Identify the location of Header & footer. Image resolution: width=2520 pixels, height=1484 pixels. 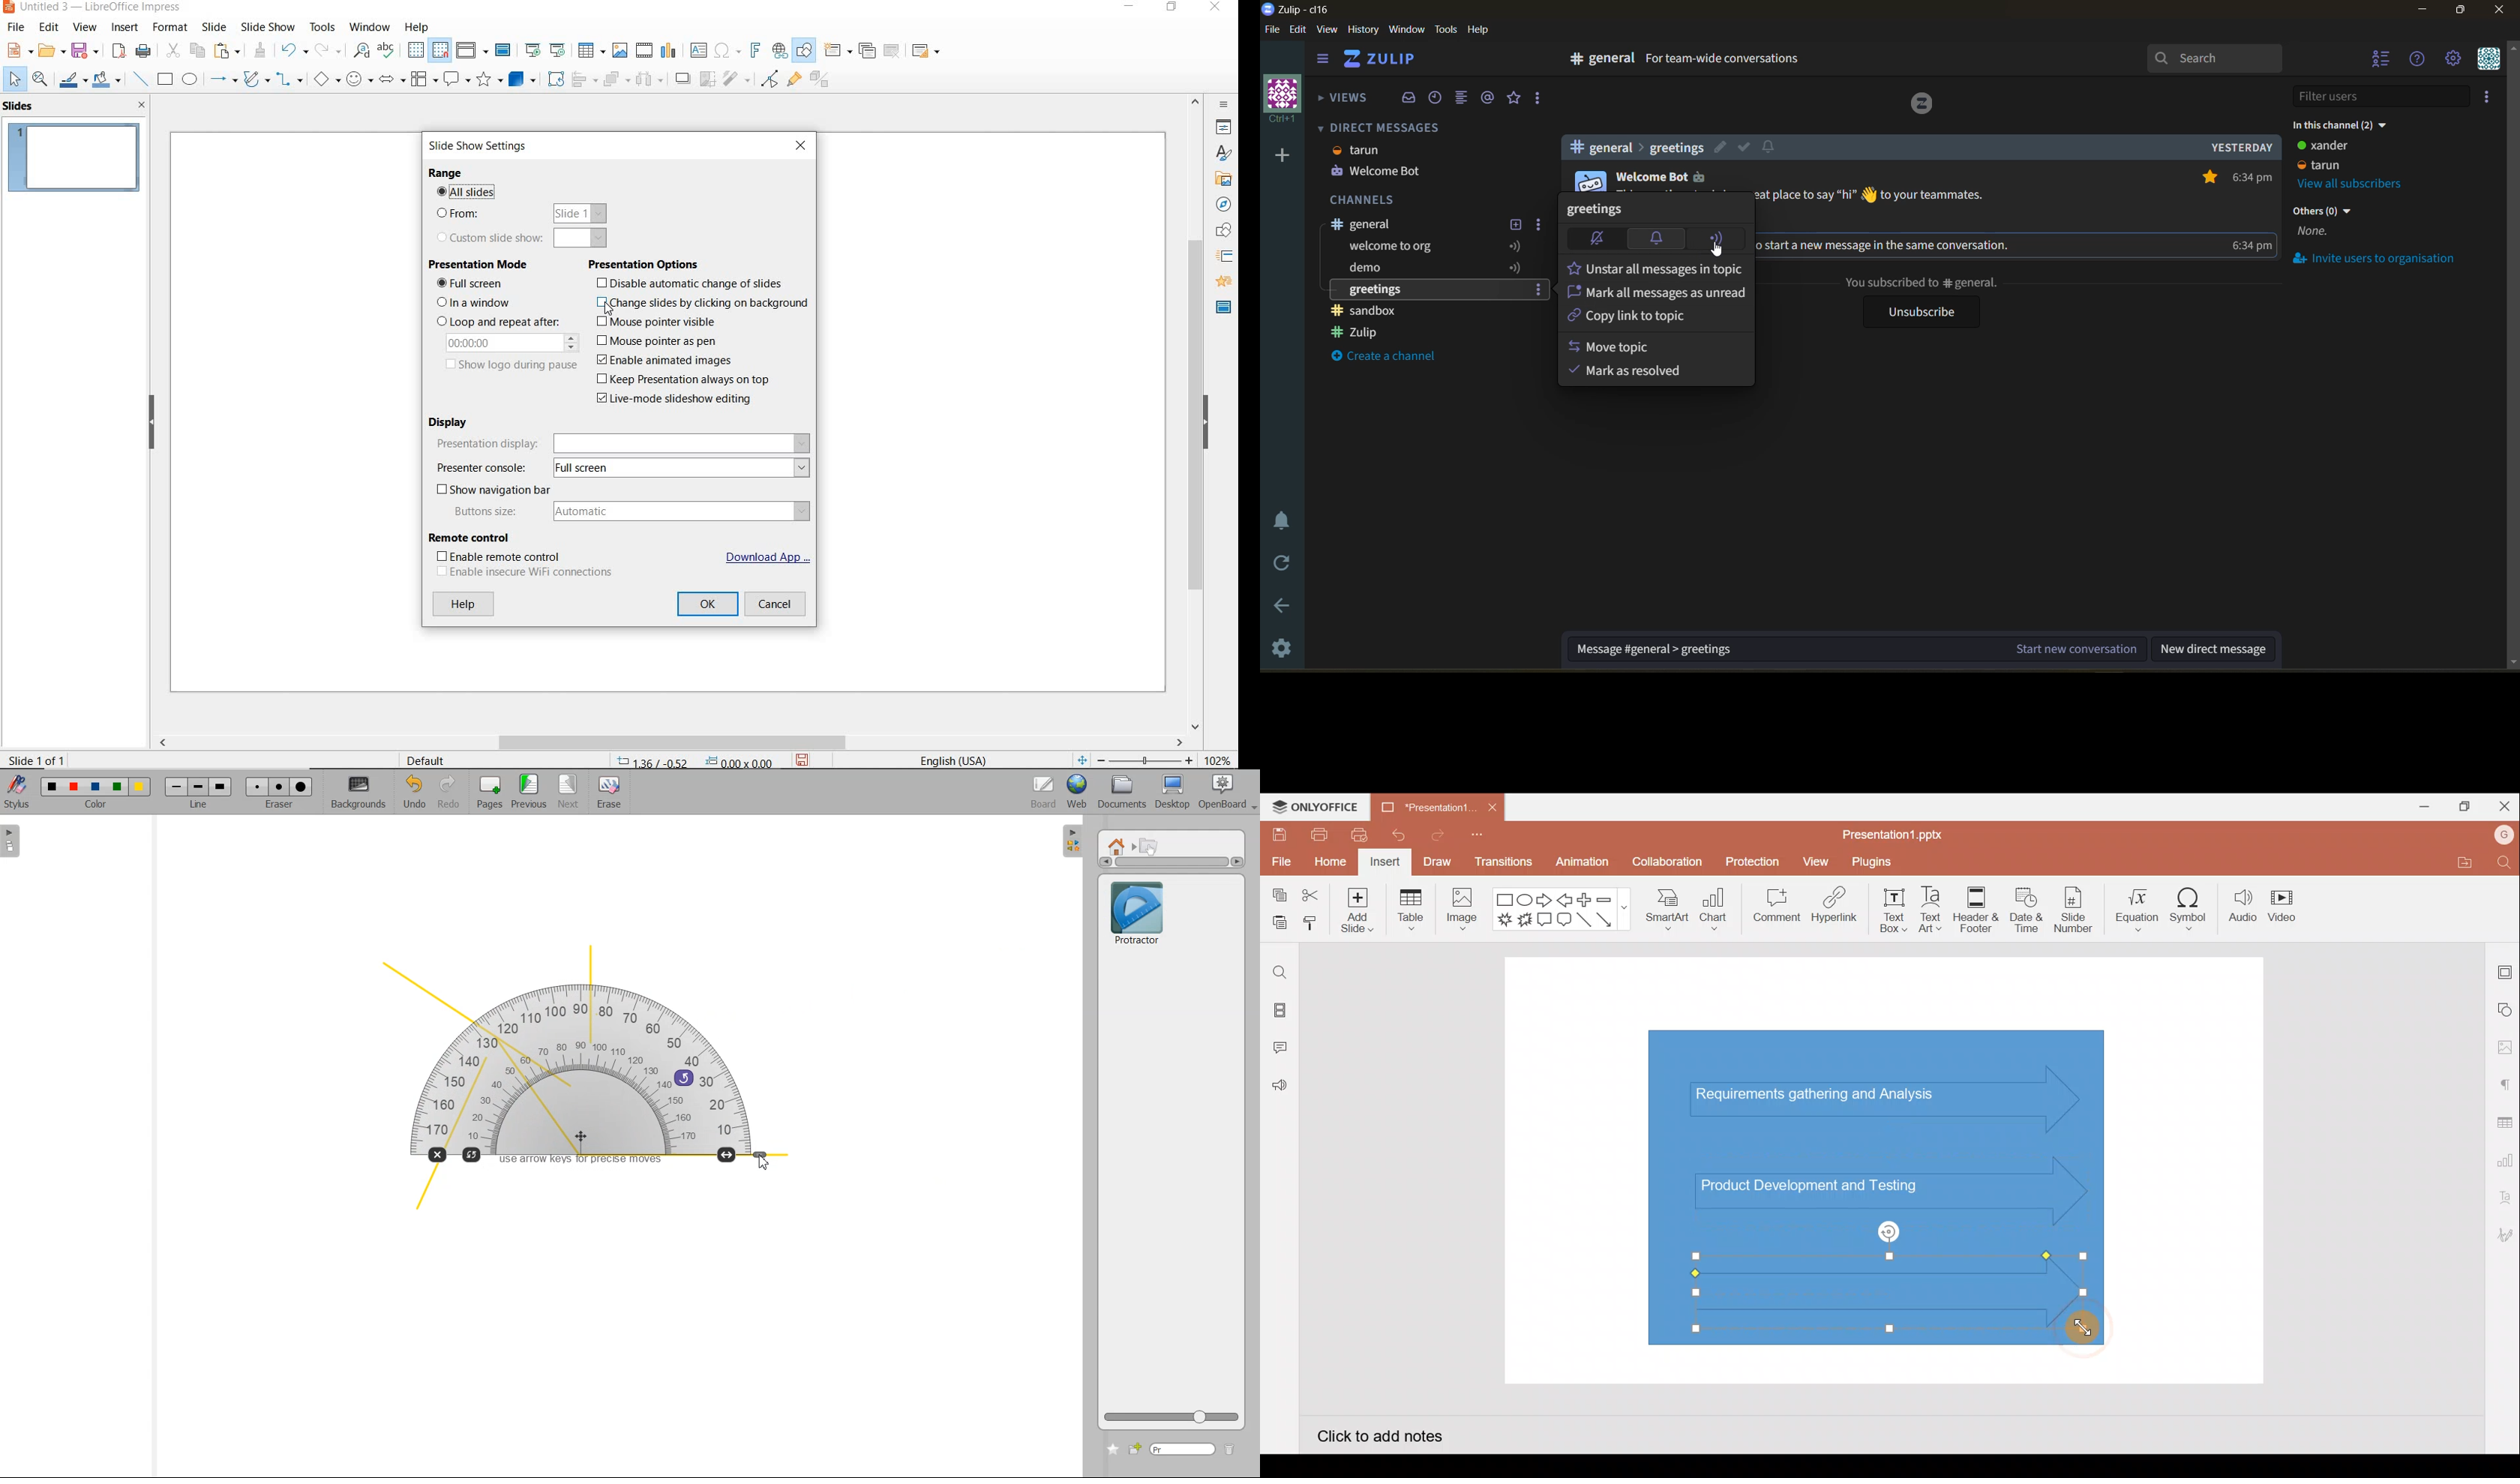
(1977, 906).